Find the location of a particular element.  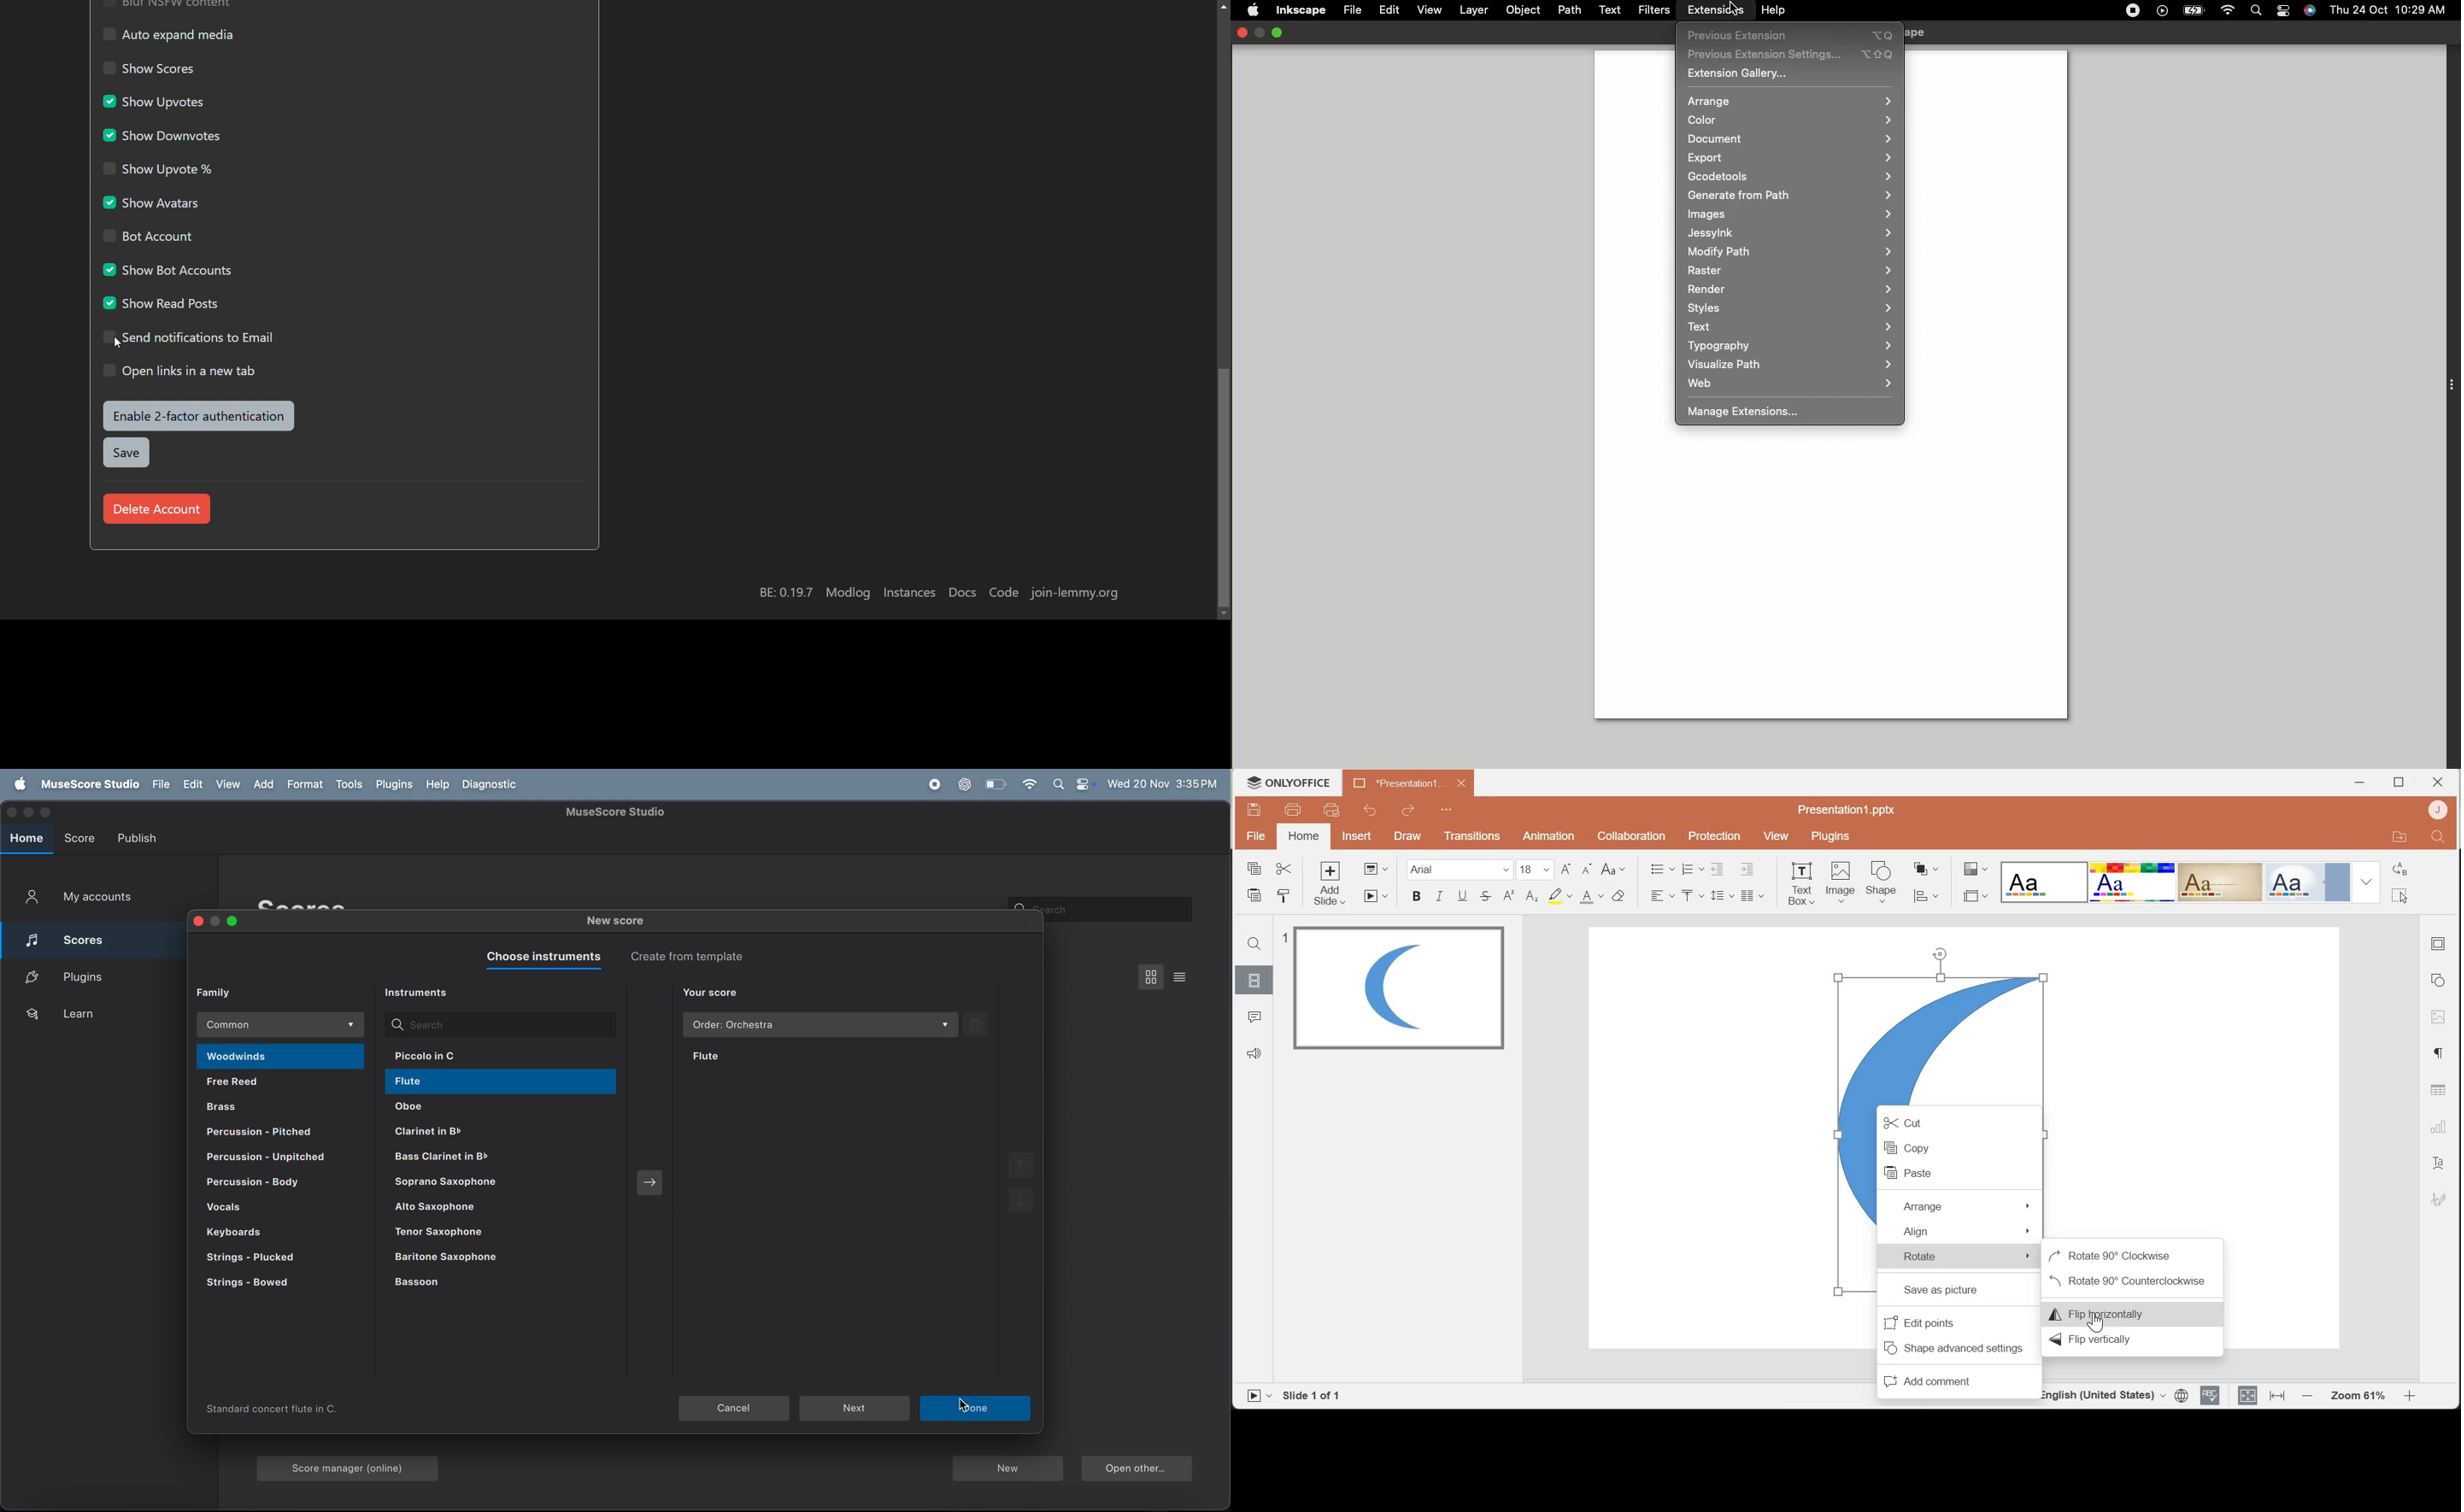

Paragraph settings is located at coordinates (2439, 1053).